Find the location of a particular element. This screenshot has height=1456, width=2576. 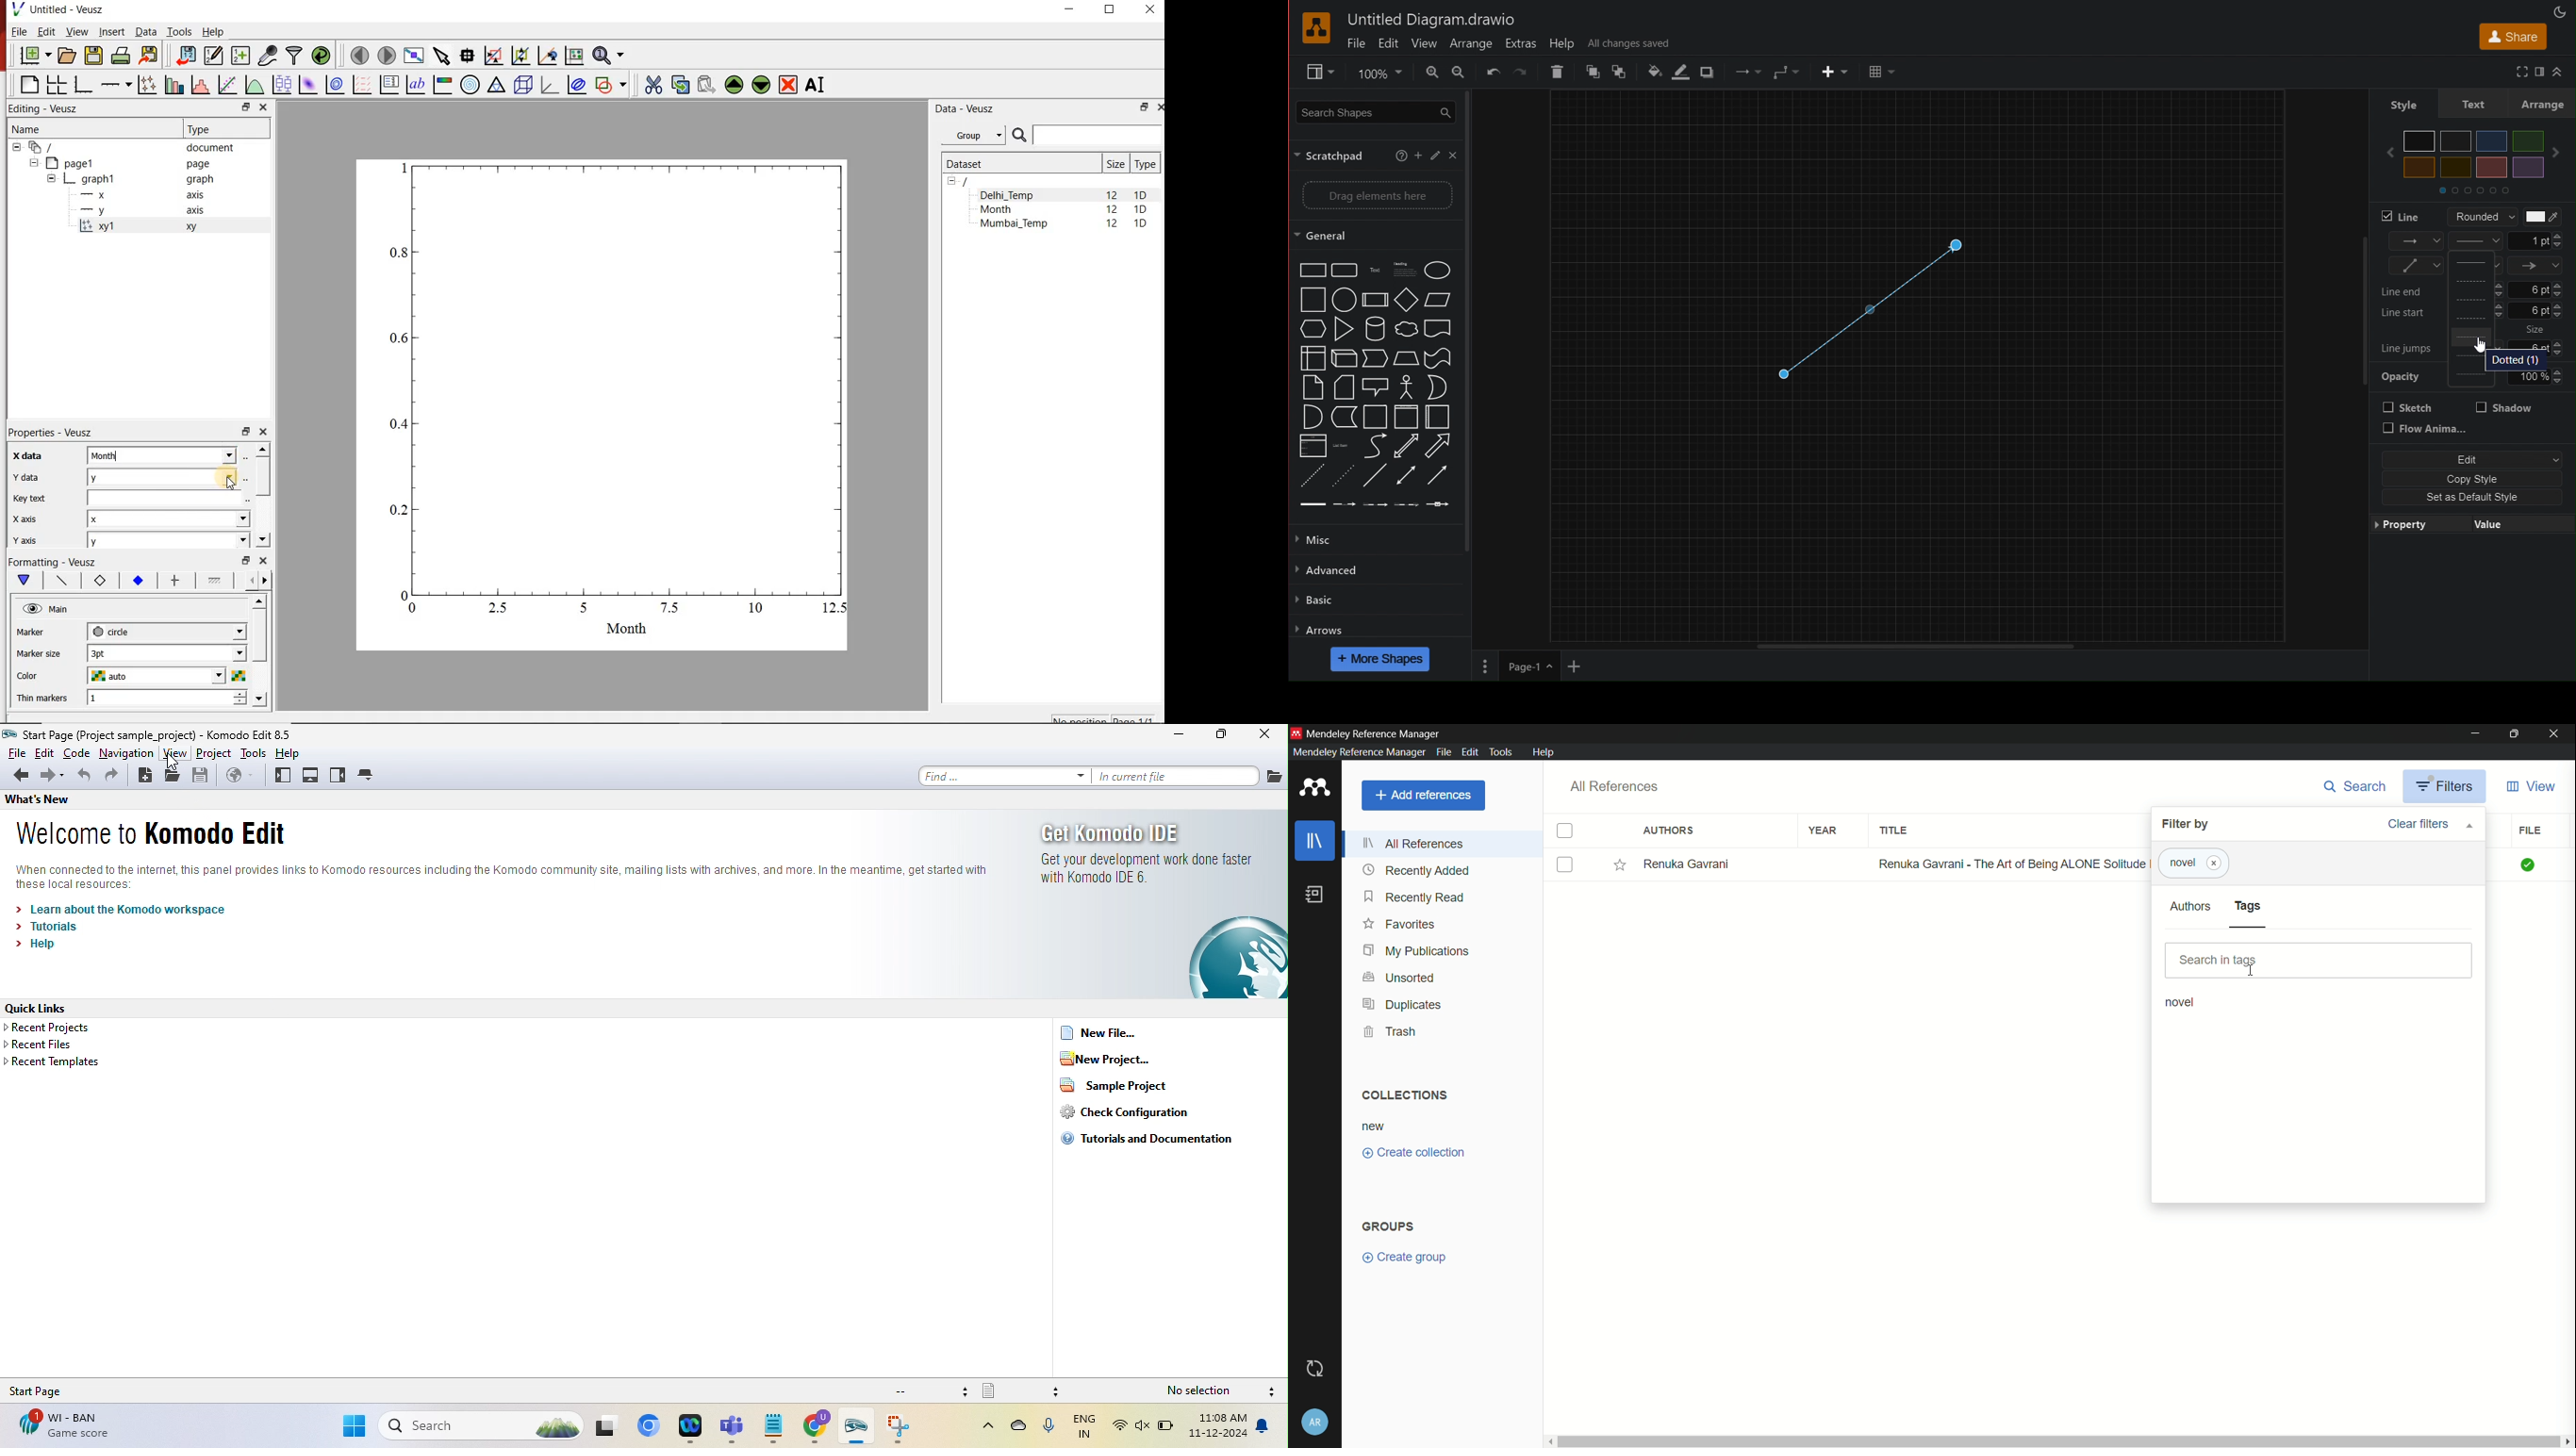

scrollbar is located at coordinates (261, 653).